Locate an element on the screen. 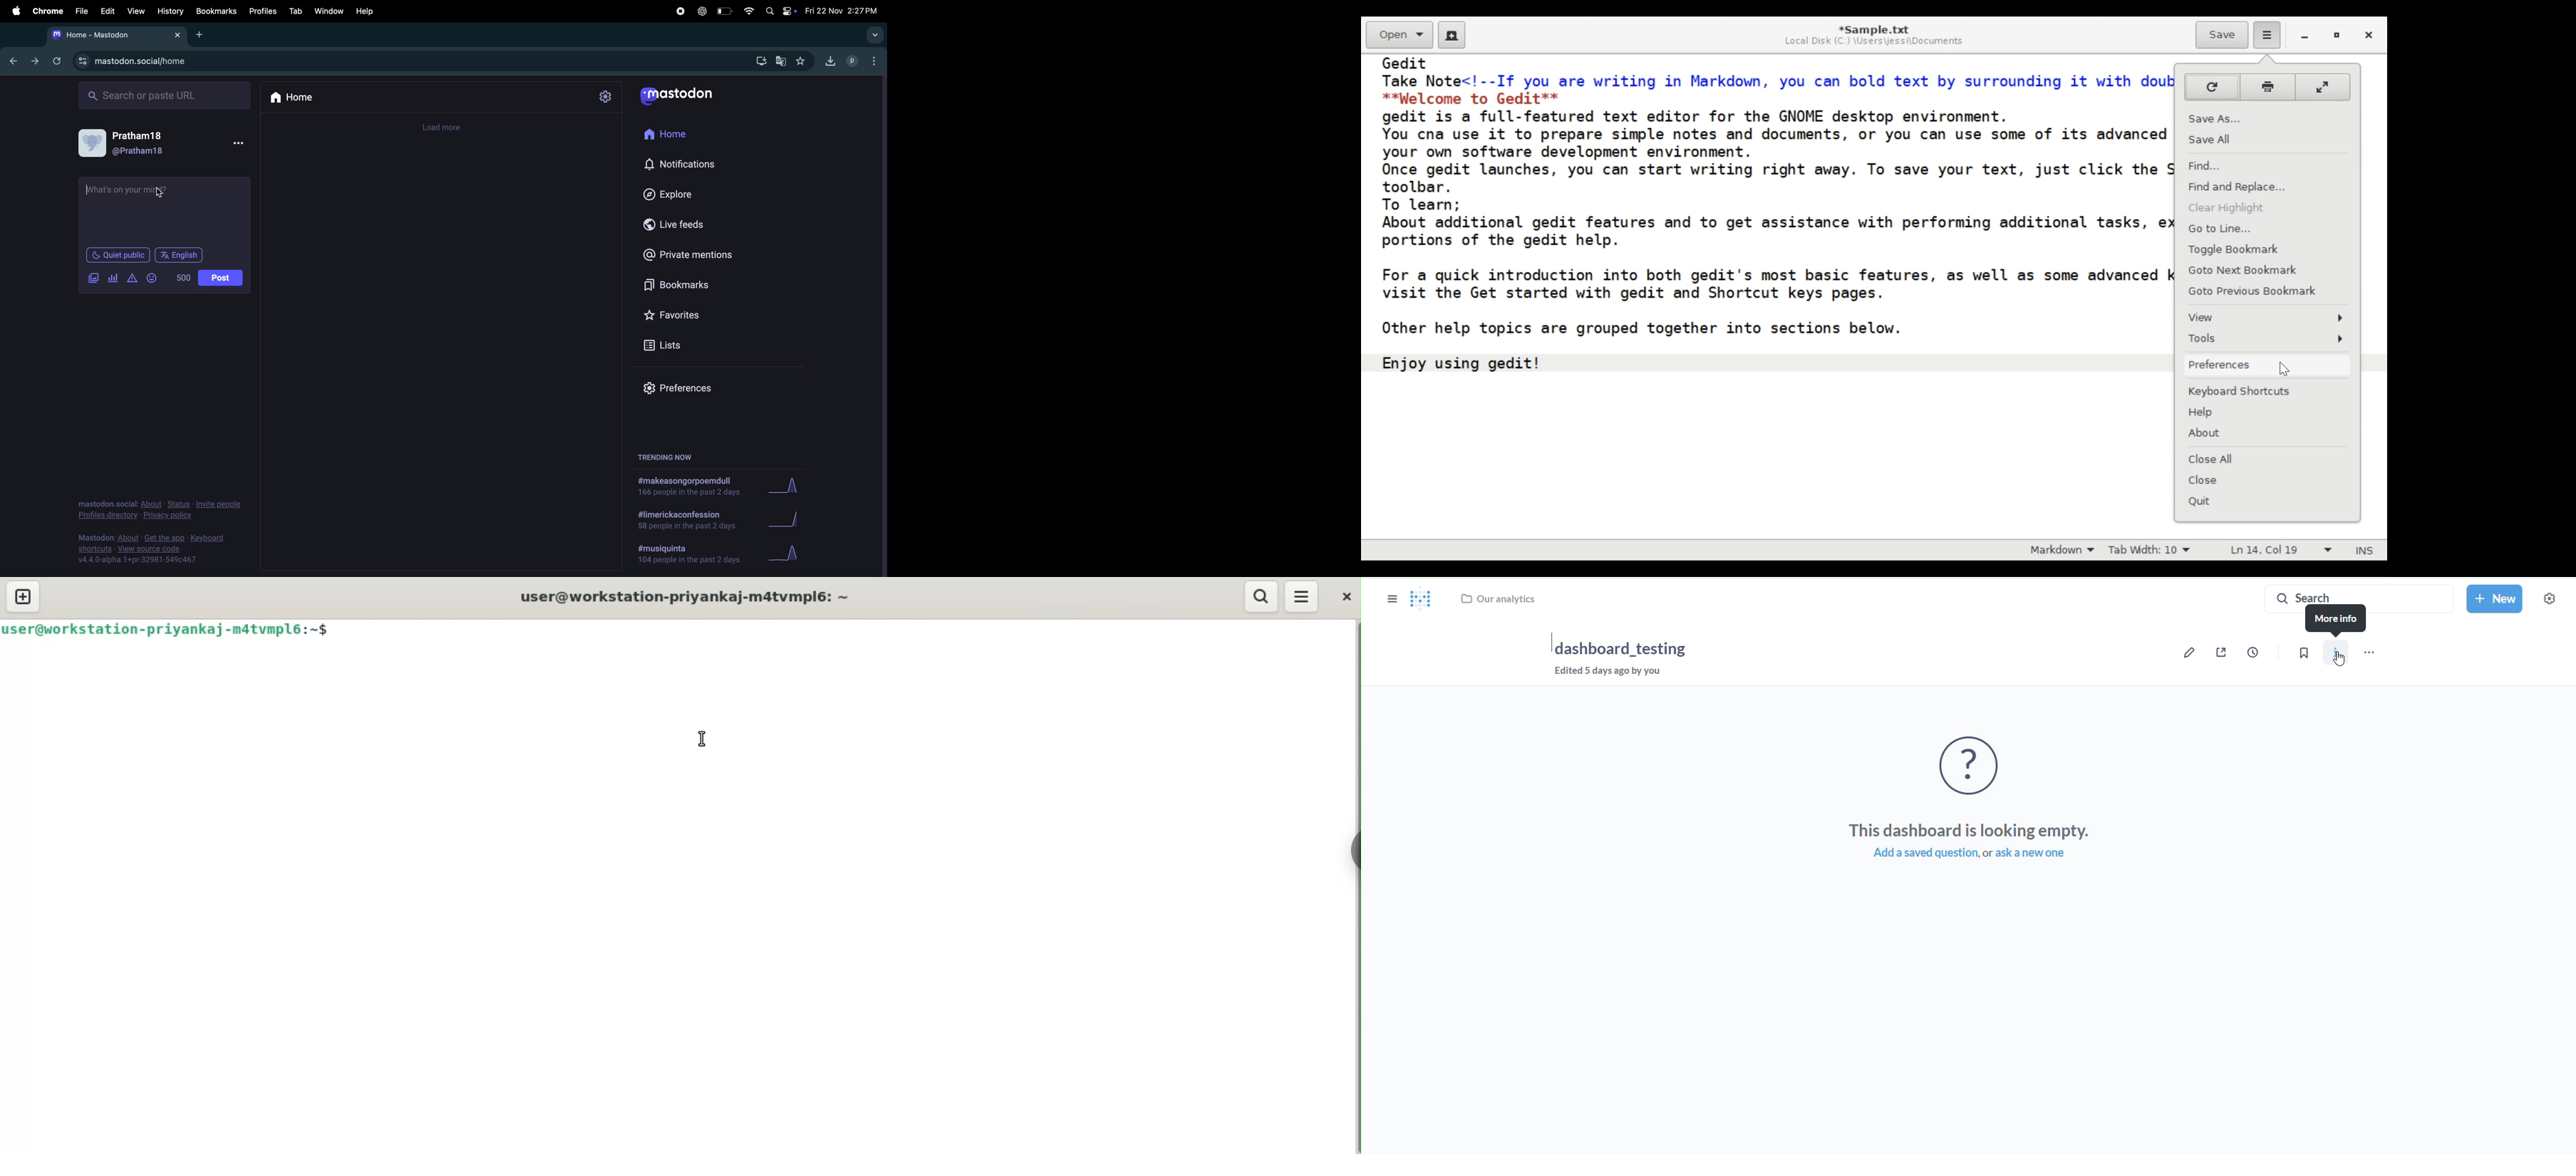  more info is located at coordinates (2335, 620).